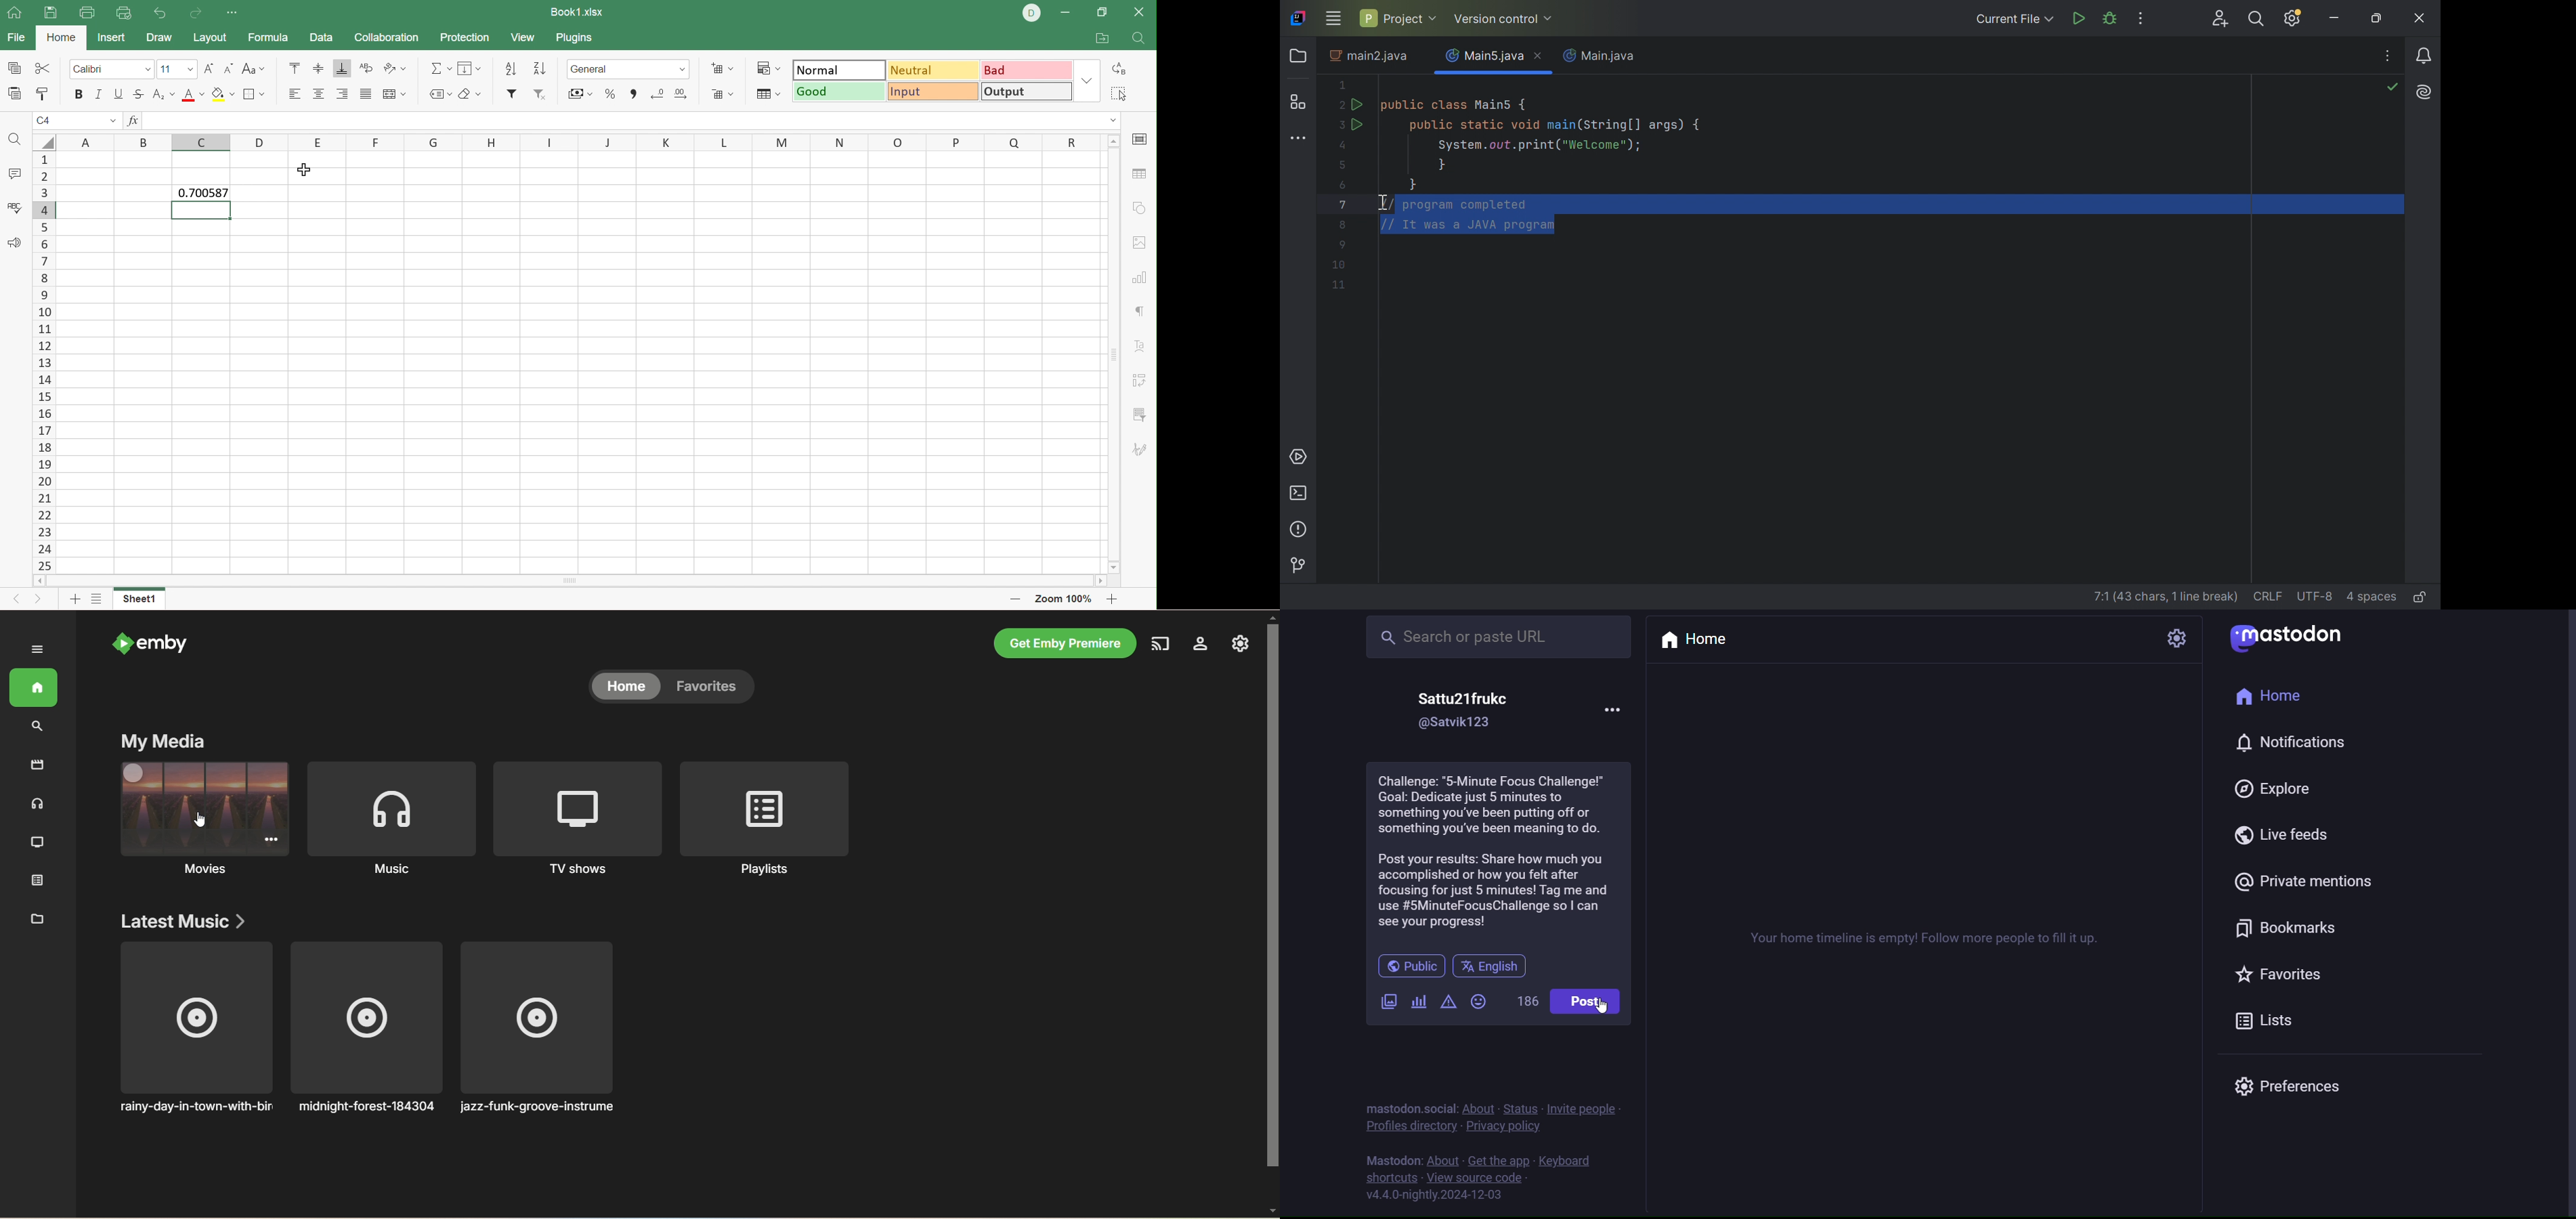 This screenshot has height=1232, width=2576. I want to click on notification, so click(2291, 744).